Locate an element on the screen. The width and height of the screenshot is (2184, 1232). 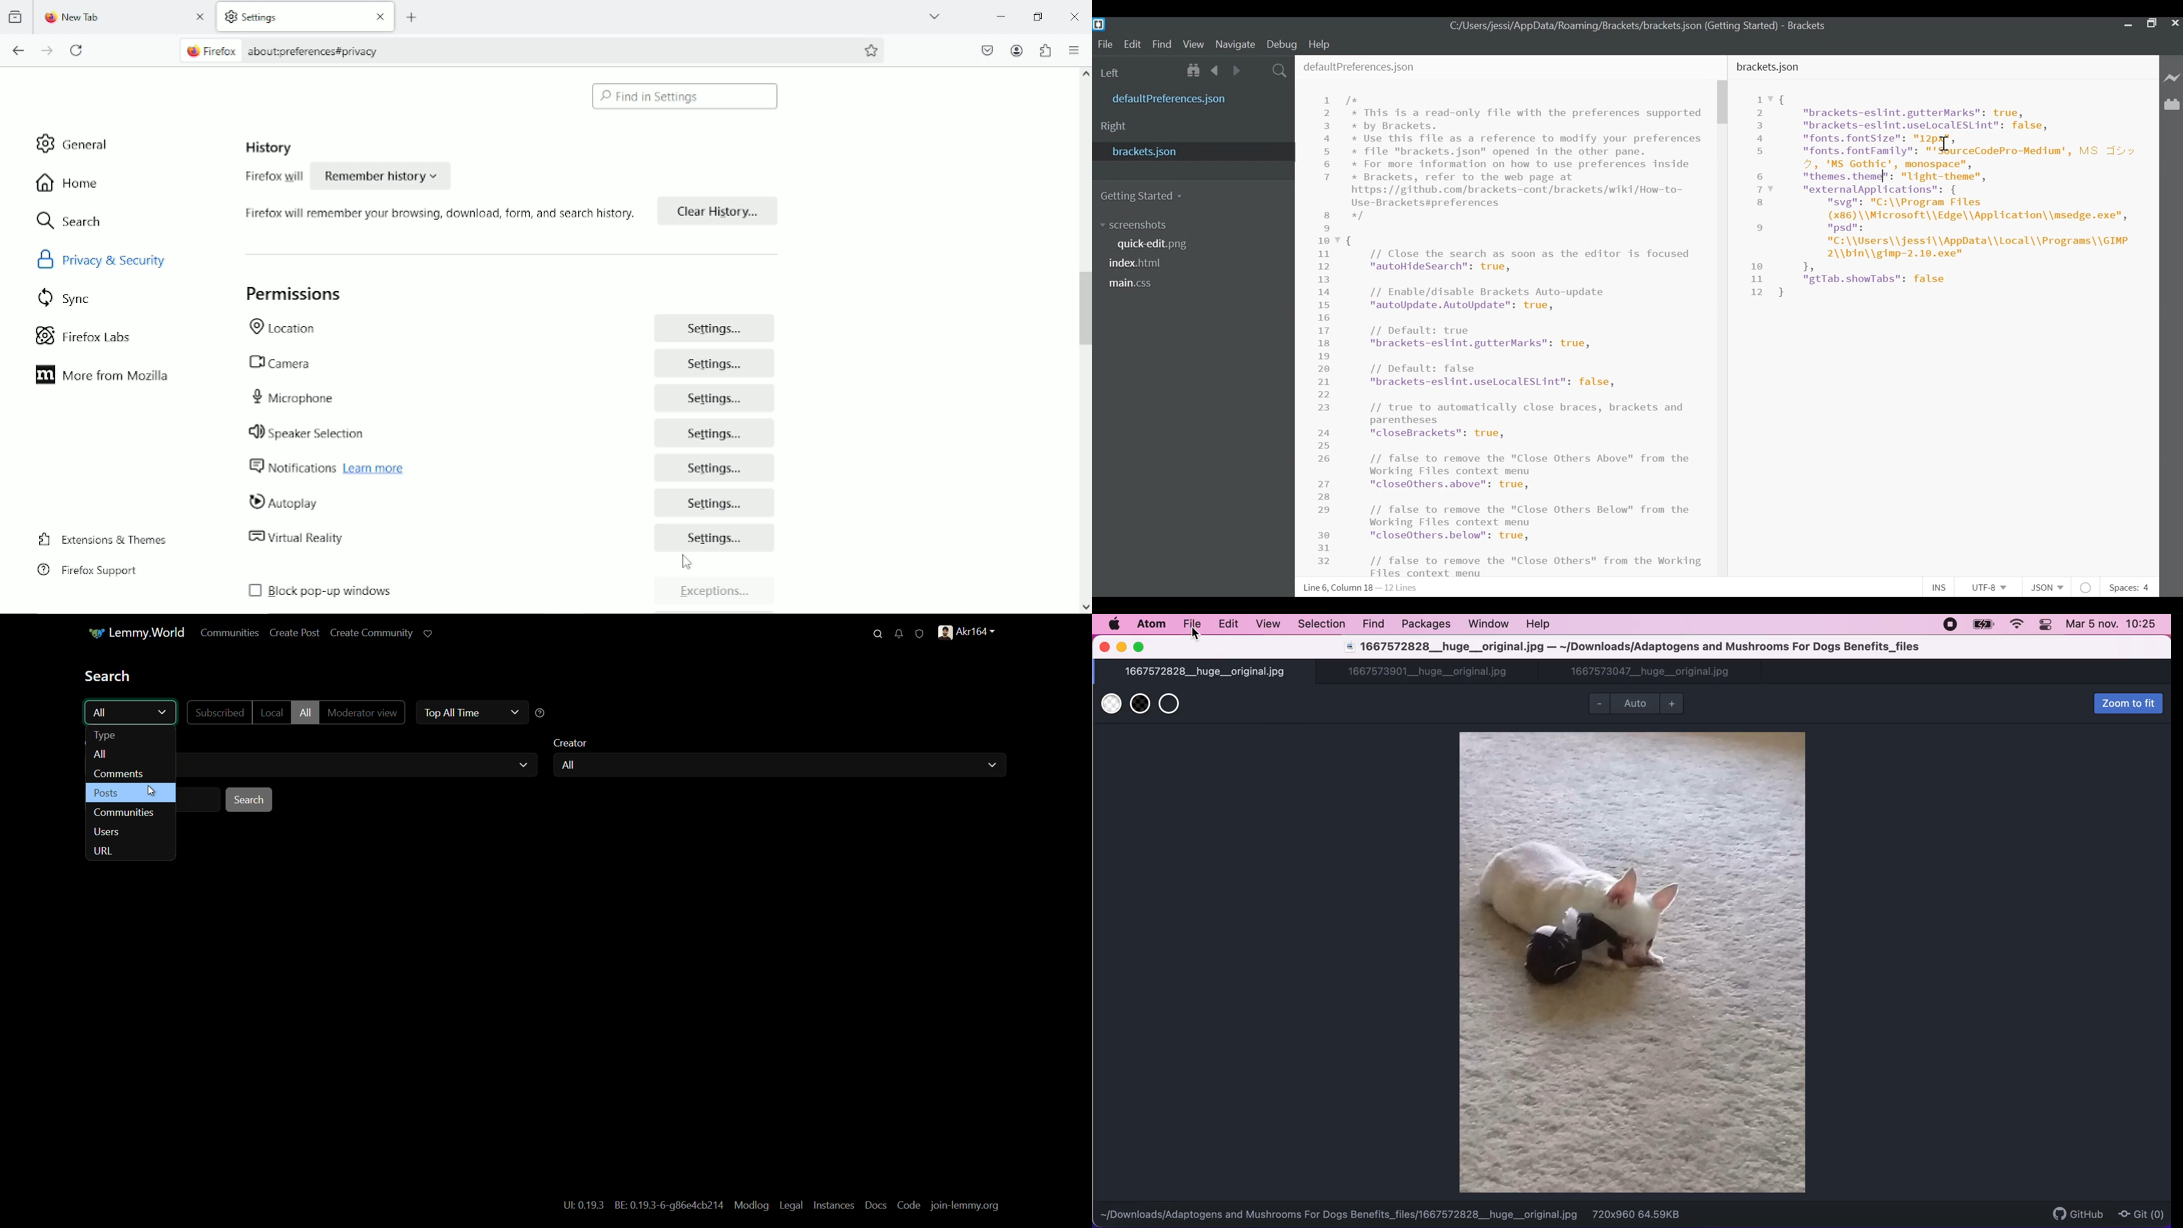
Navigate Back is located at coordinates (1216, 70).